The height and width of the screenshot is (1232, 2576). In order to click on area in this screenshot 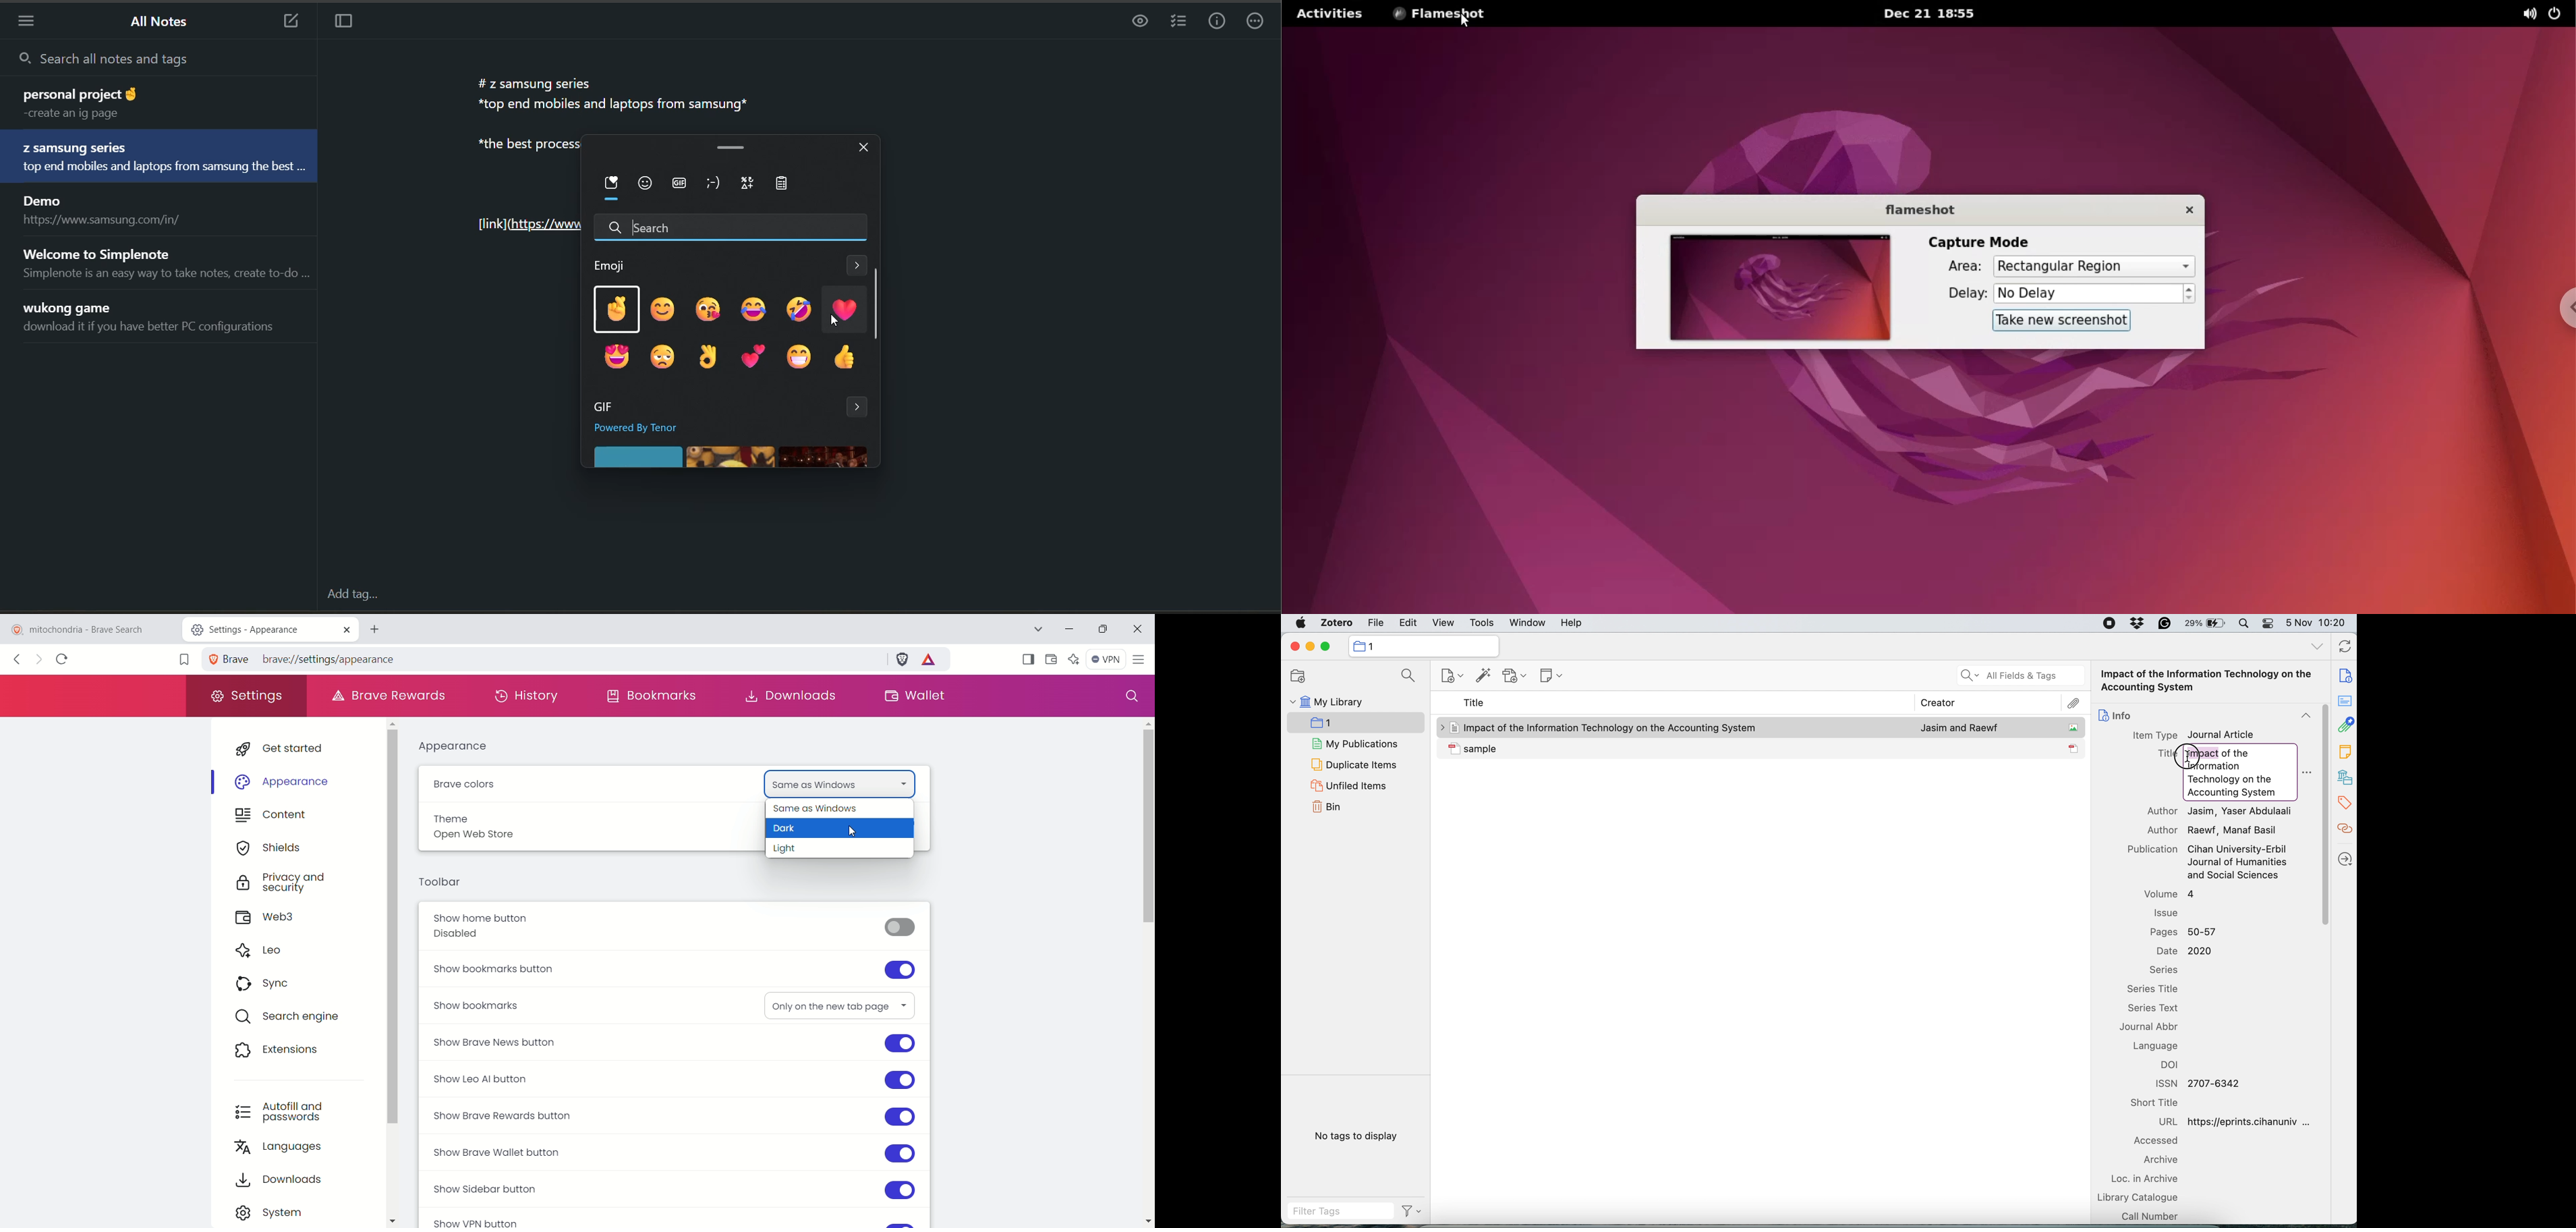, I will do `click(1956, 267)`.